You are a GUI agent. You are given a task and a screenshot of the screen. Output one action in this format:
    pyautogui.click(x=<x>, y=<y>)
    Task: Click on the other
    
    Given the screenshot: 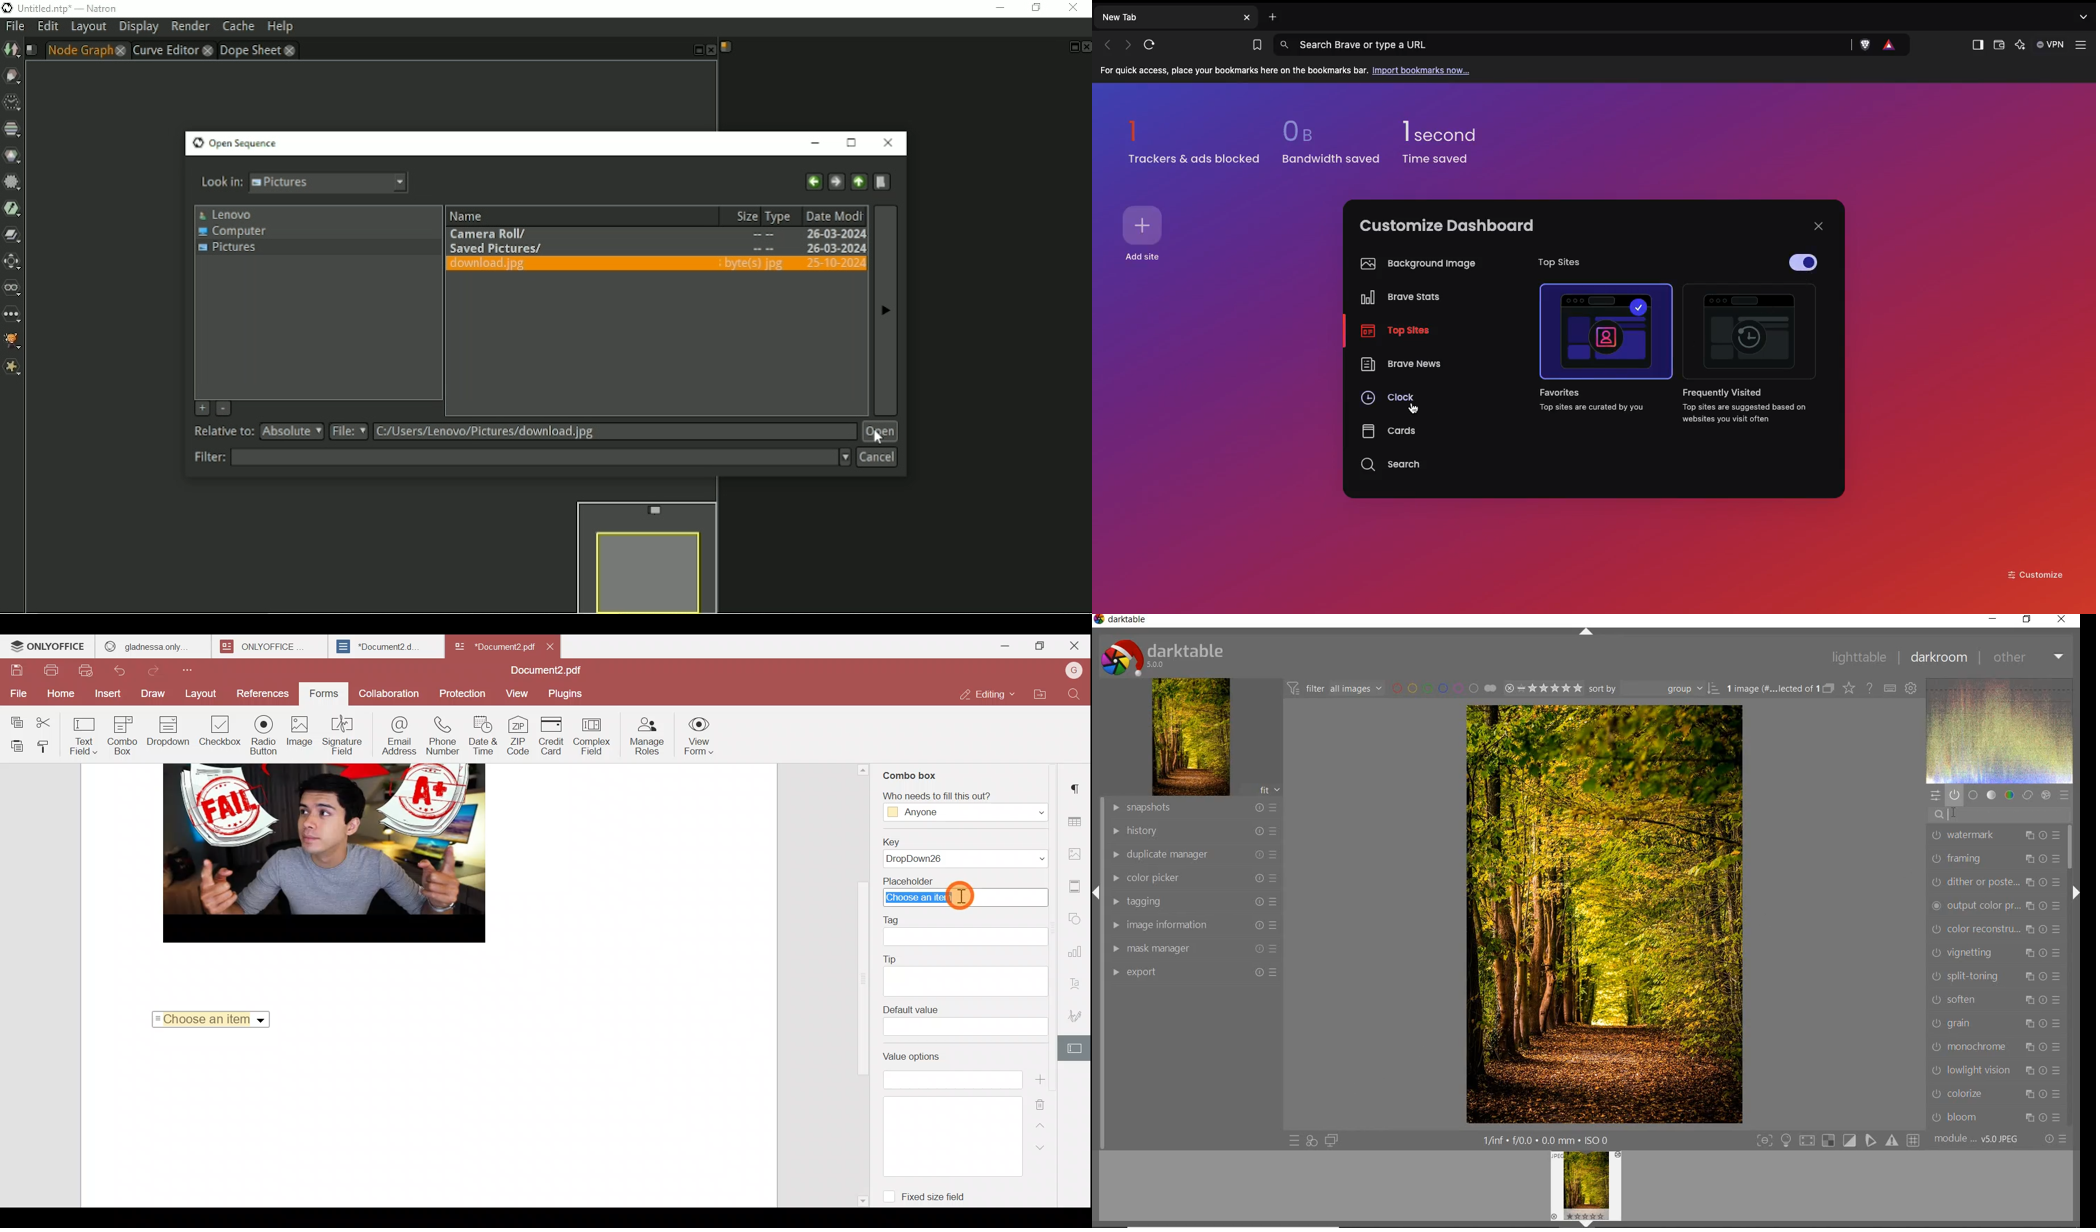 What is the action you would take?
    pyautogui.click(x=2029, y=658)
    